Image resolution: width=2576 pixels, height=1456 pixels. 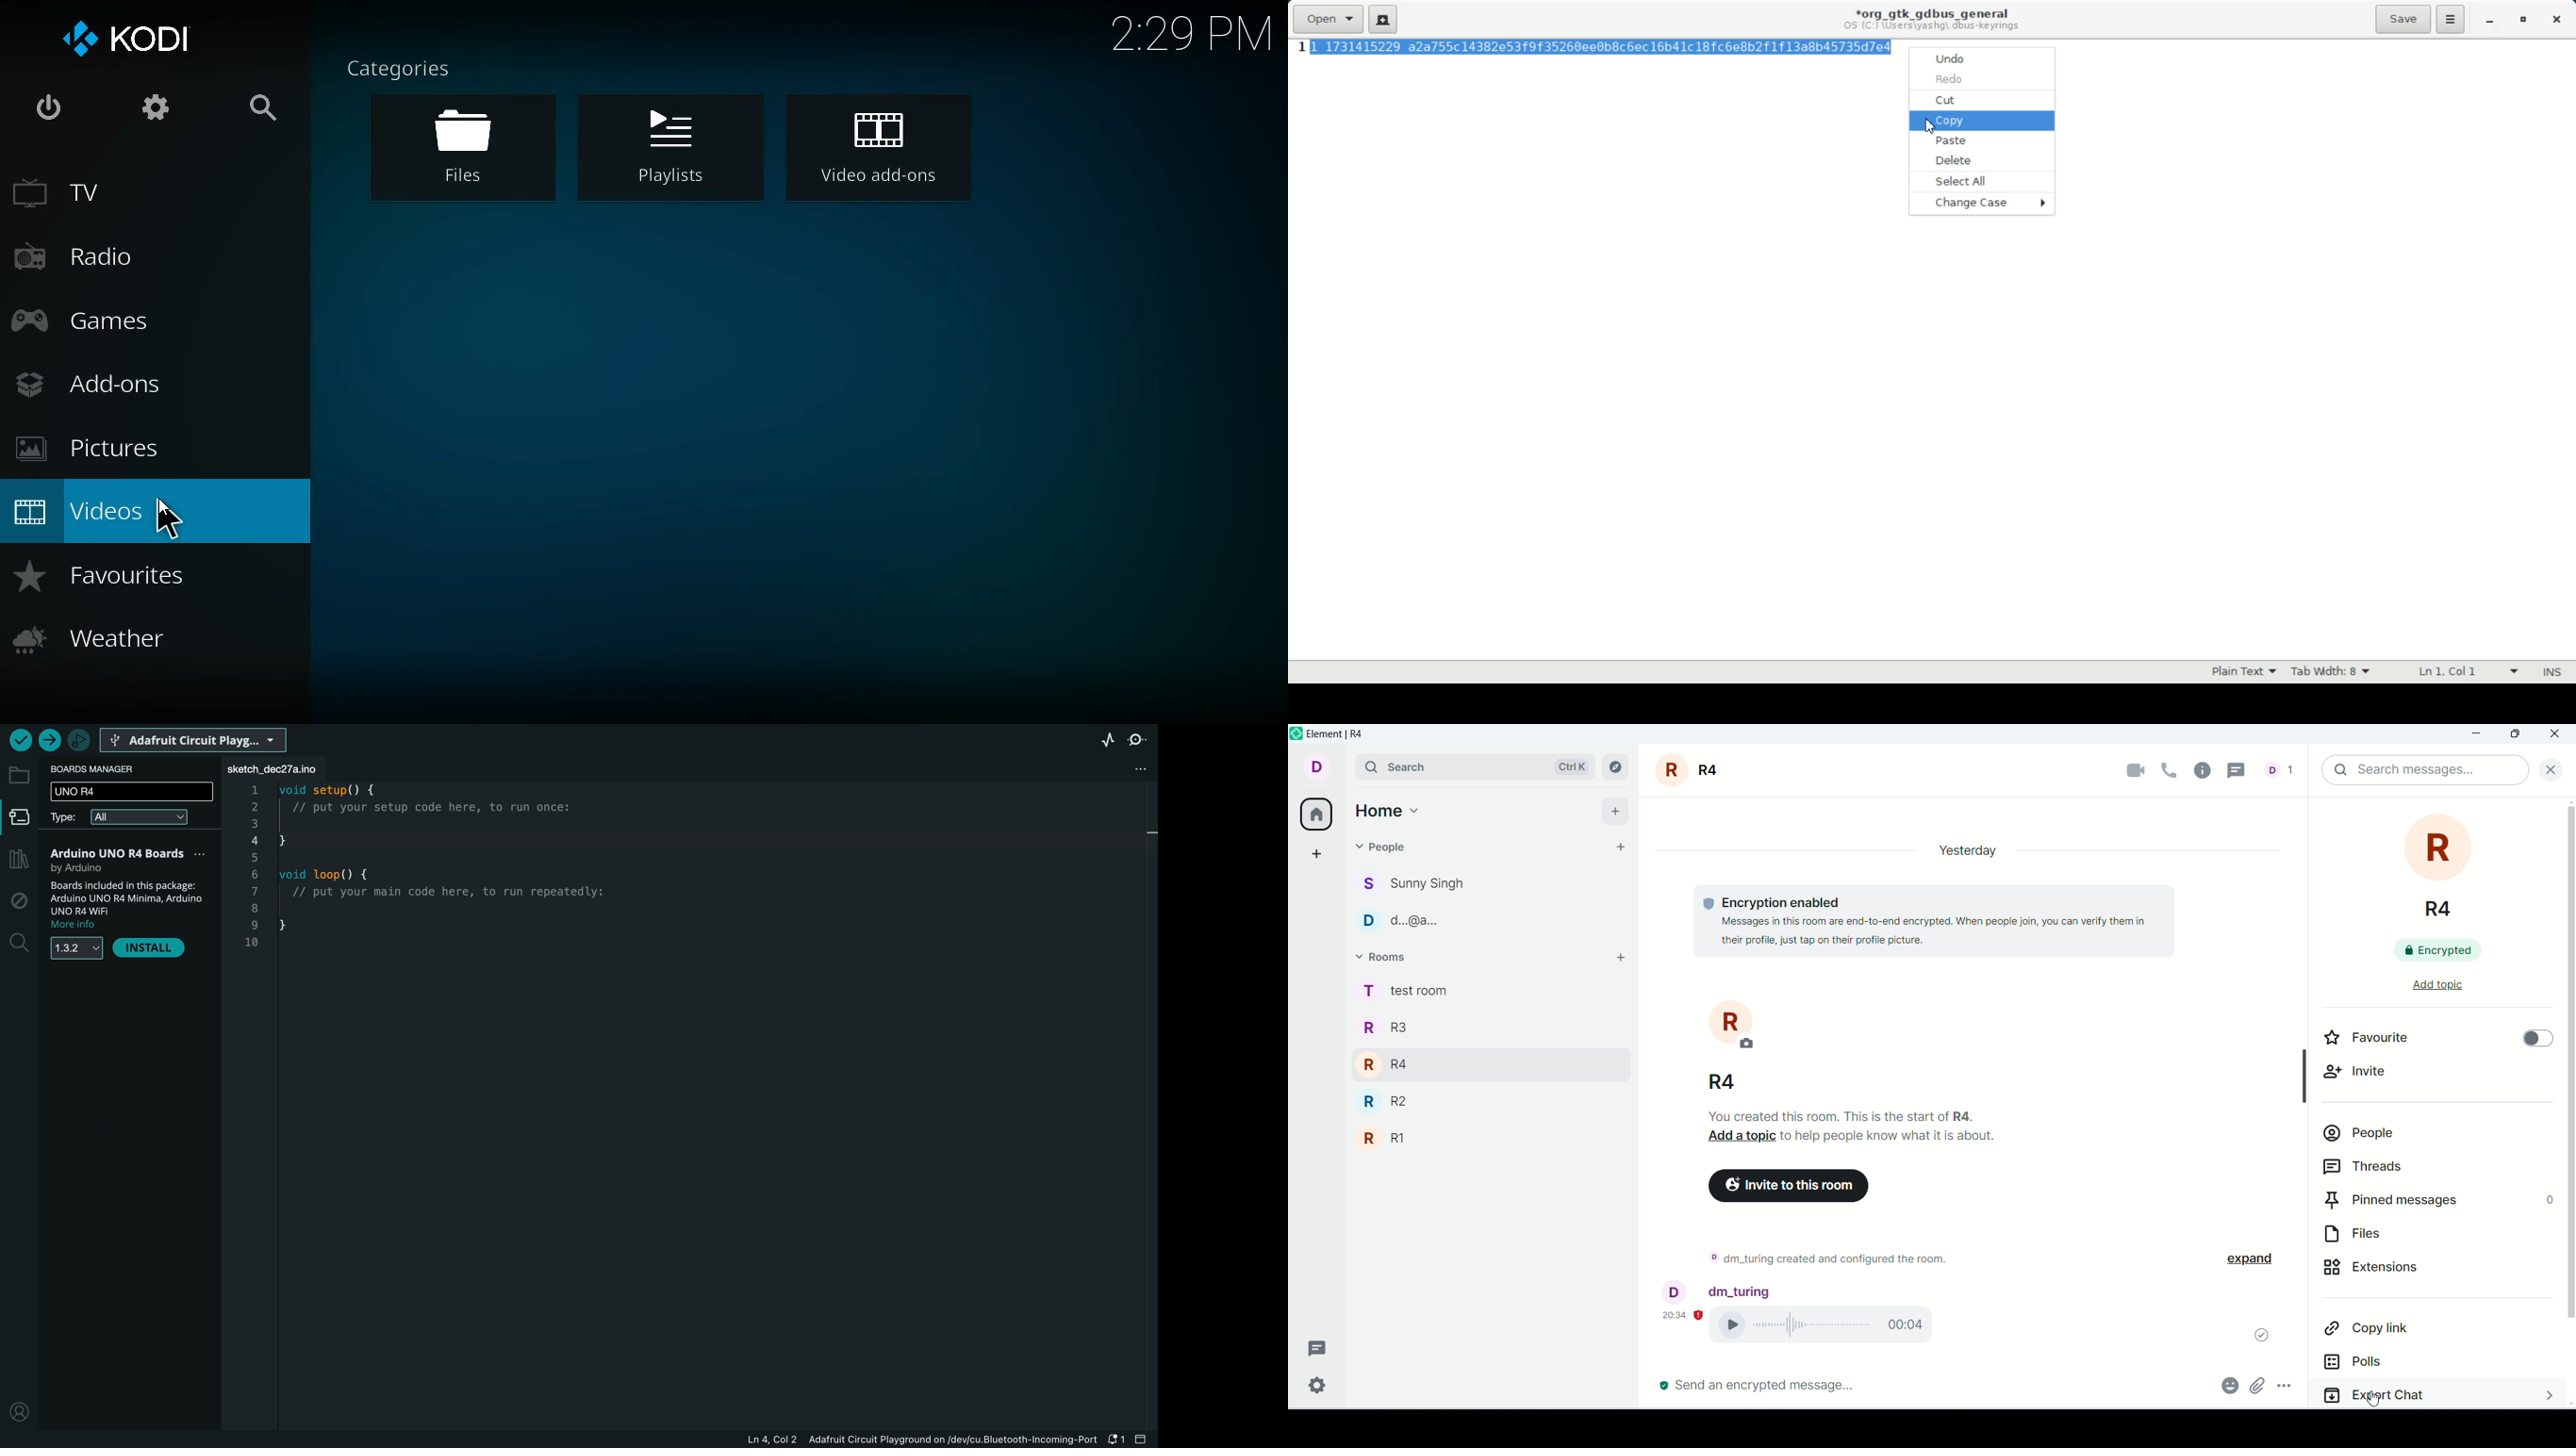 I want to click on settings, so click(x=1316, y=1386).